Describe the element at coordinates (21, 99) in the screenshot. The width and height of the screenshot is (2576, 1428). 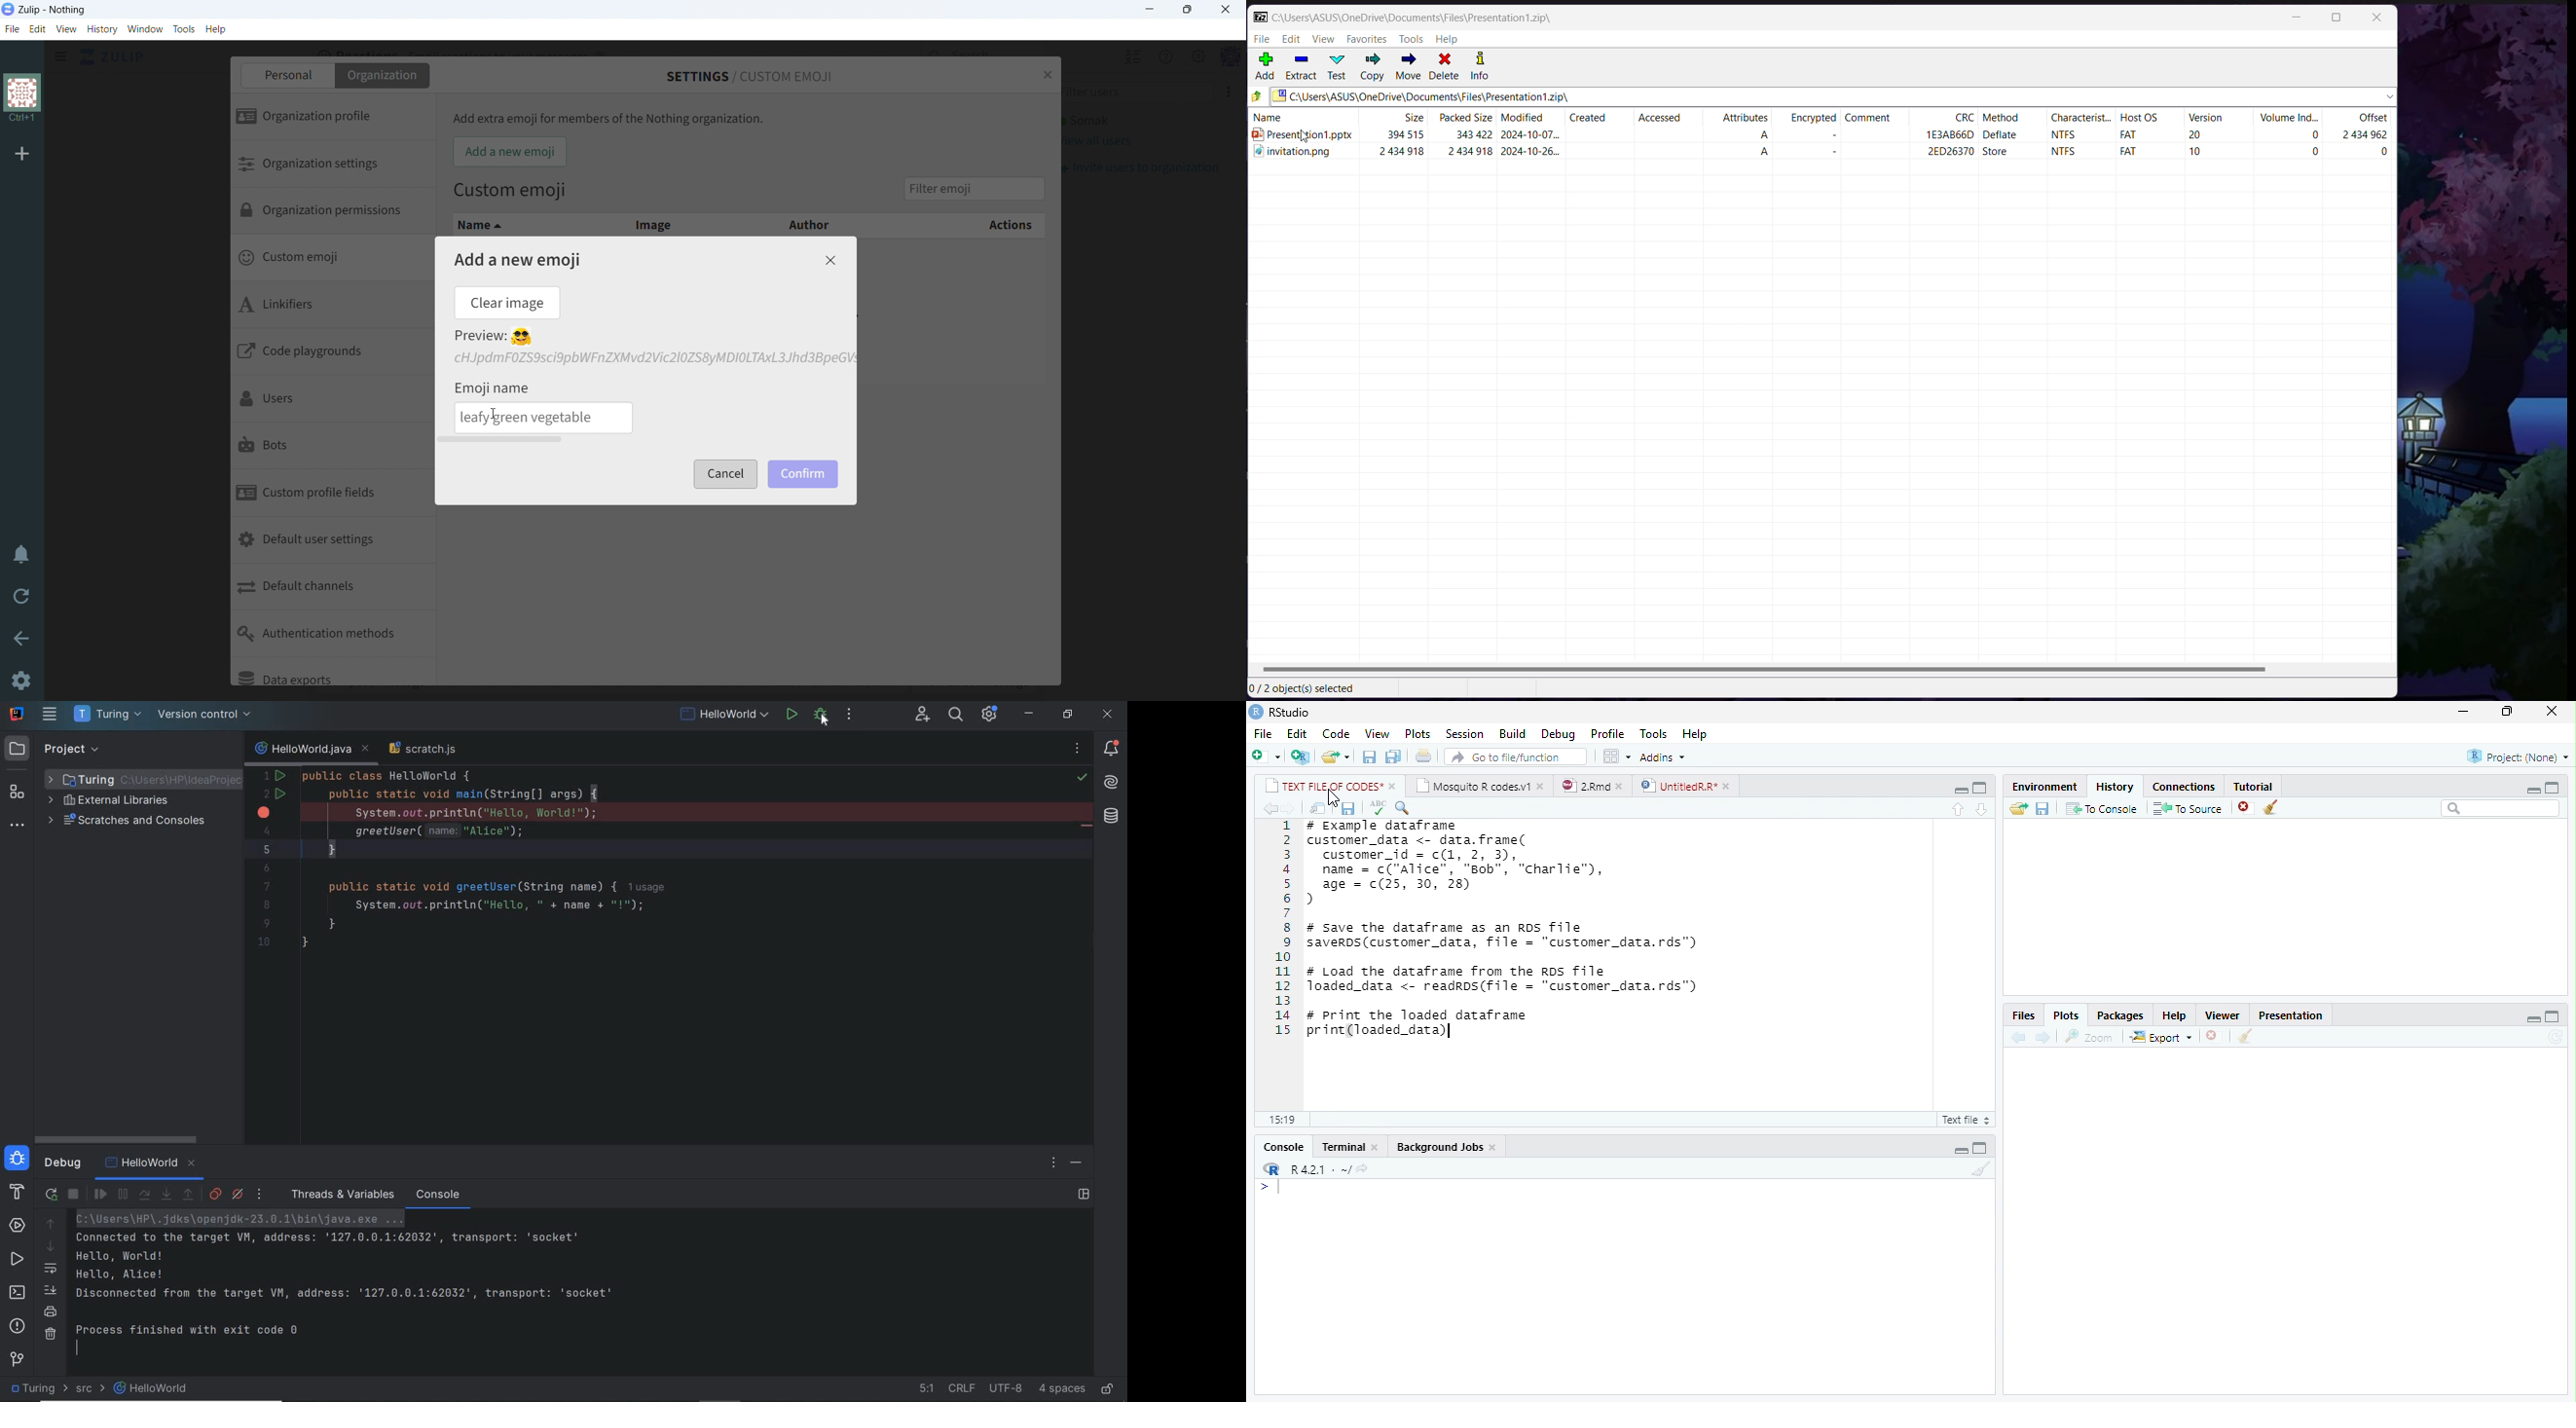
I see `organization` at that location.